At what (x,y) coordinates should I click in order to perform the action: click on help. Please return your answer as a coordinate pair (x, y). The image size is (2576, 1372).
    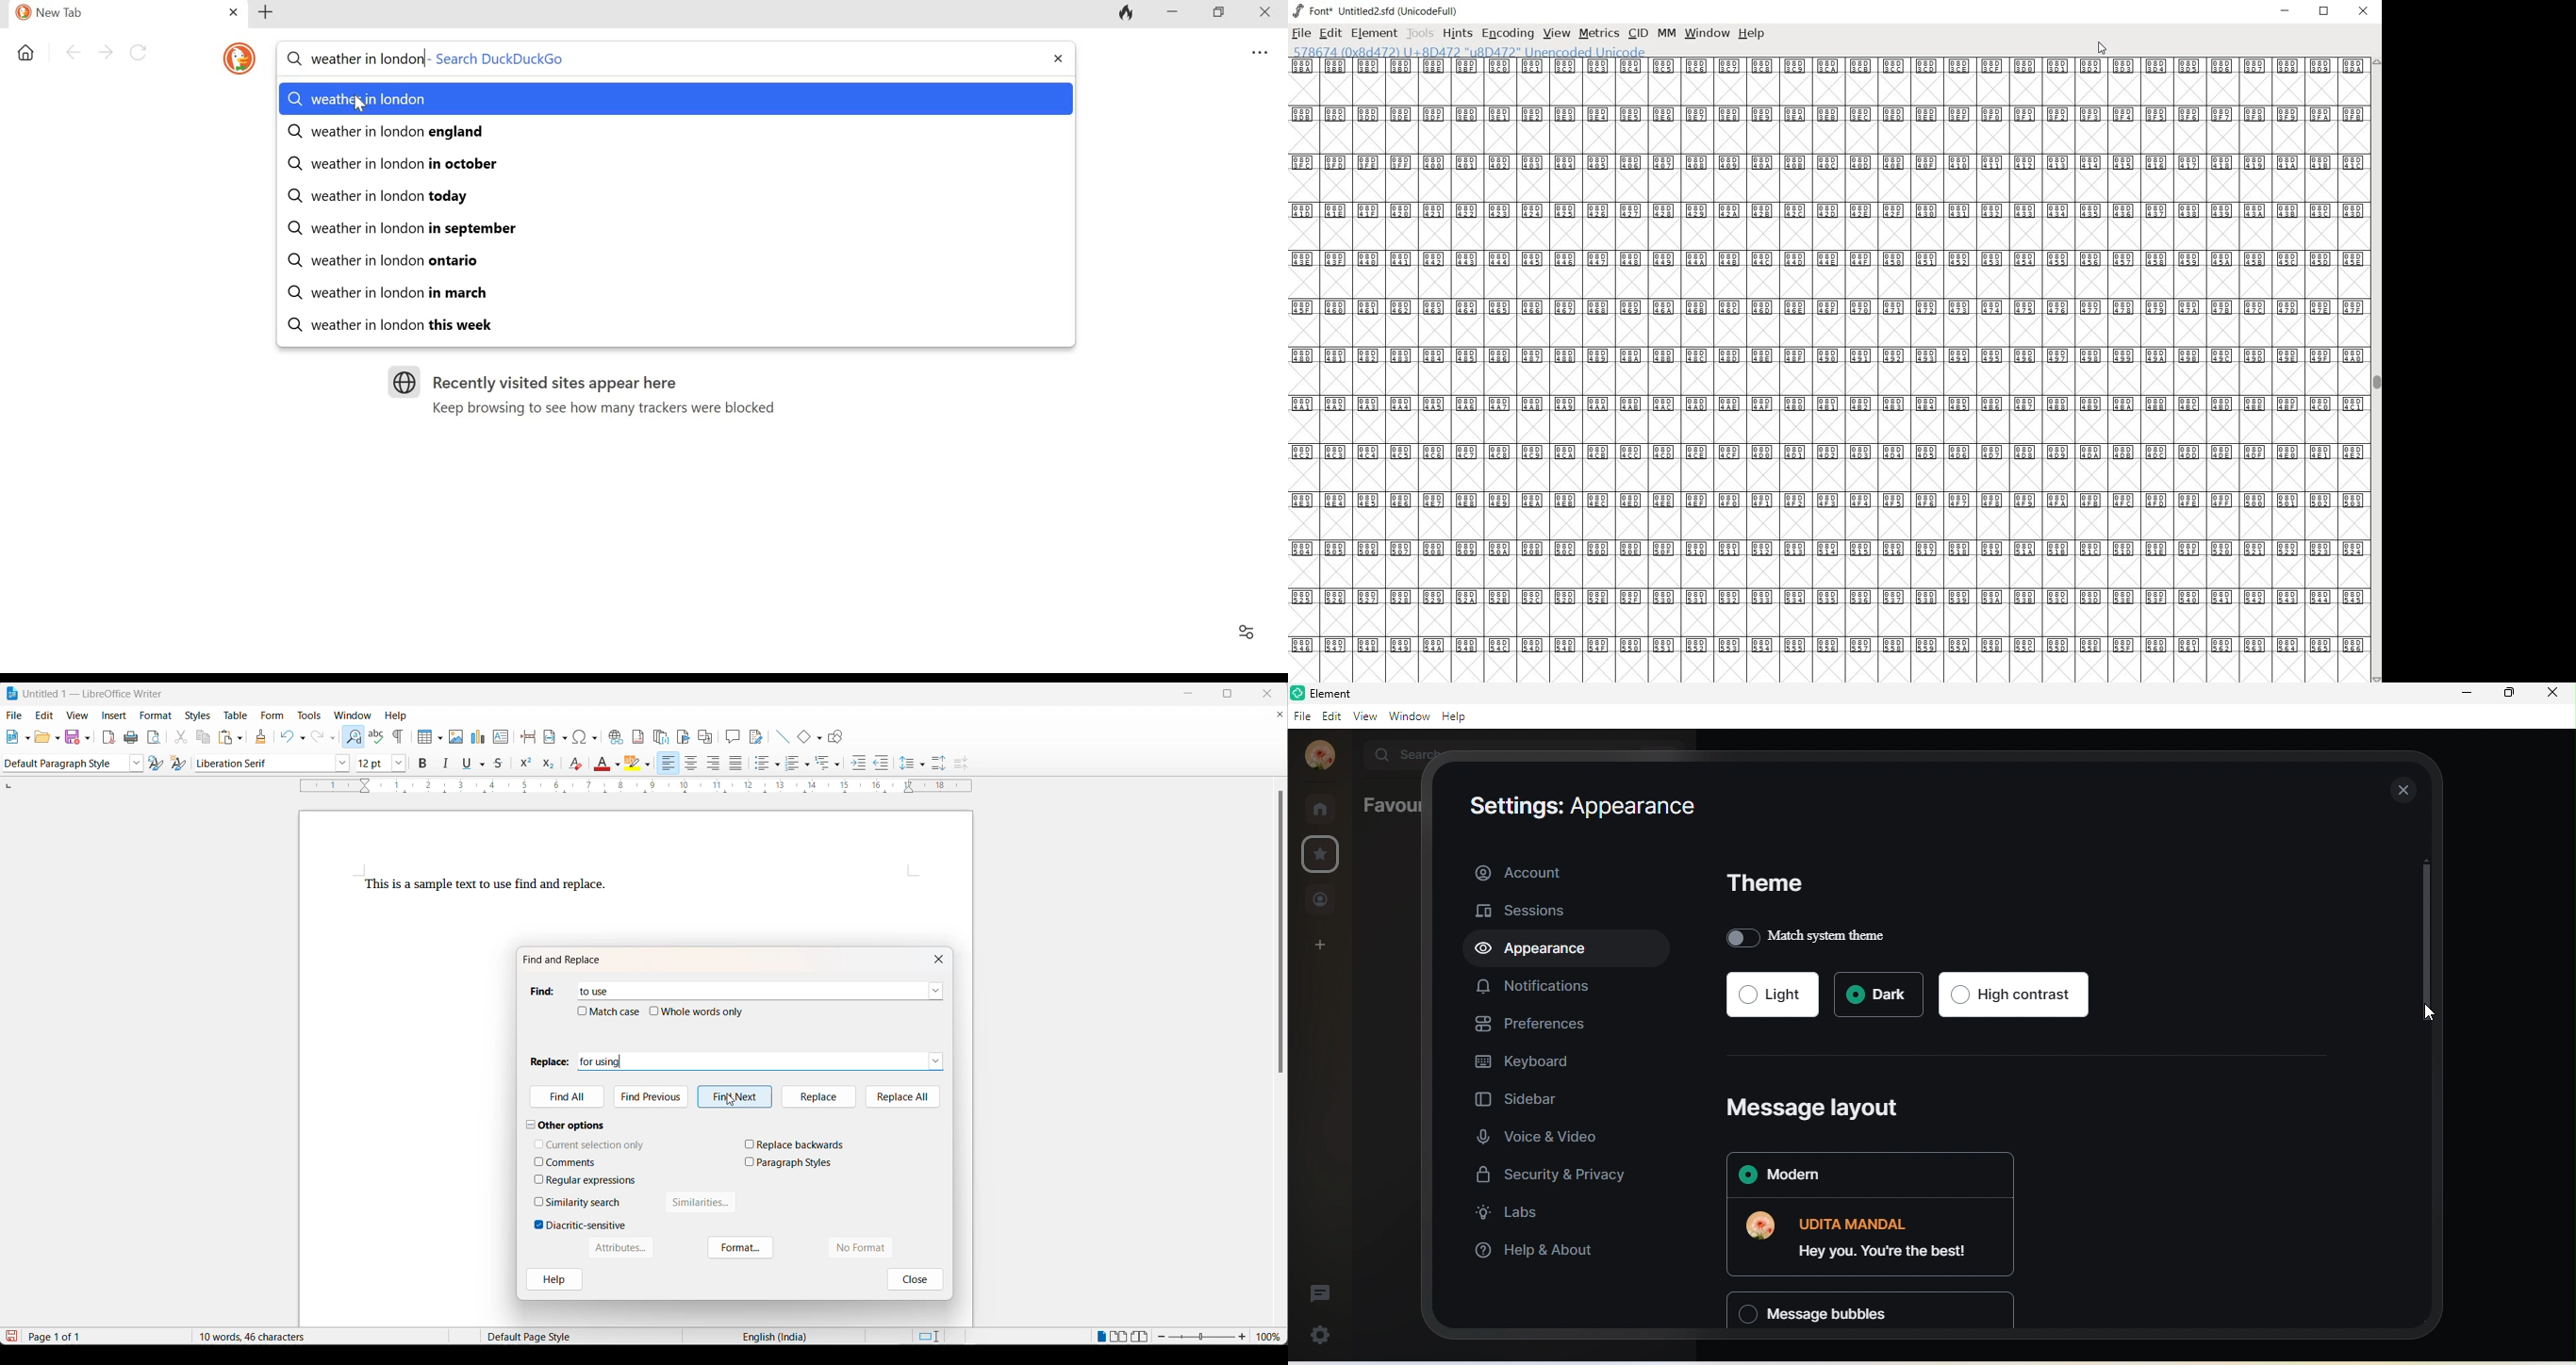
    Looking at the image, I should click on (553, 1282).